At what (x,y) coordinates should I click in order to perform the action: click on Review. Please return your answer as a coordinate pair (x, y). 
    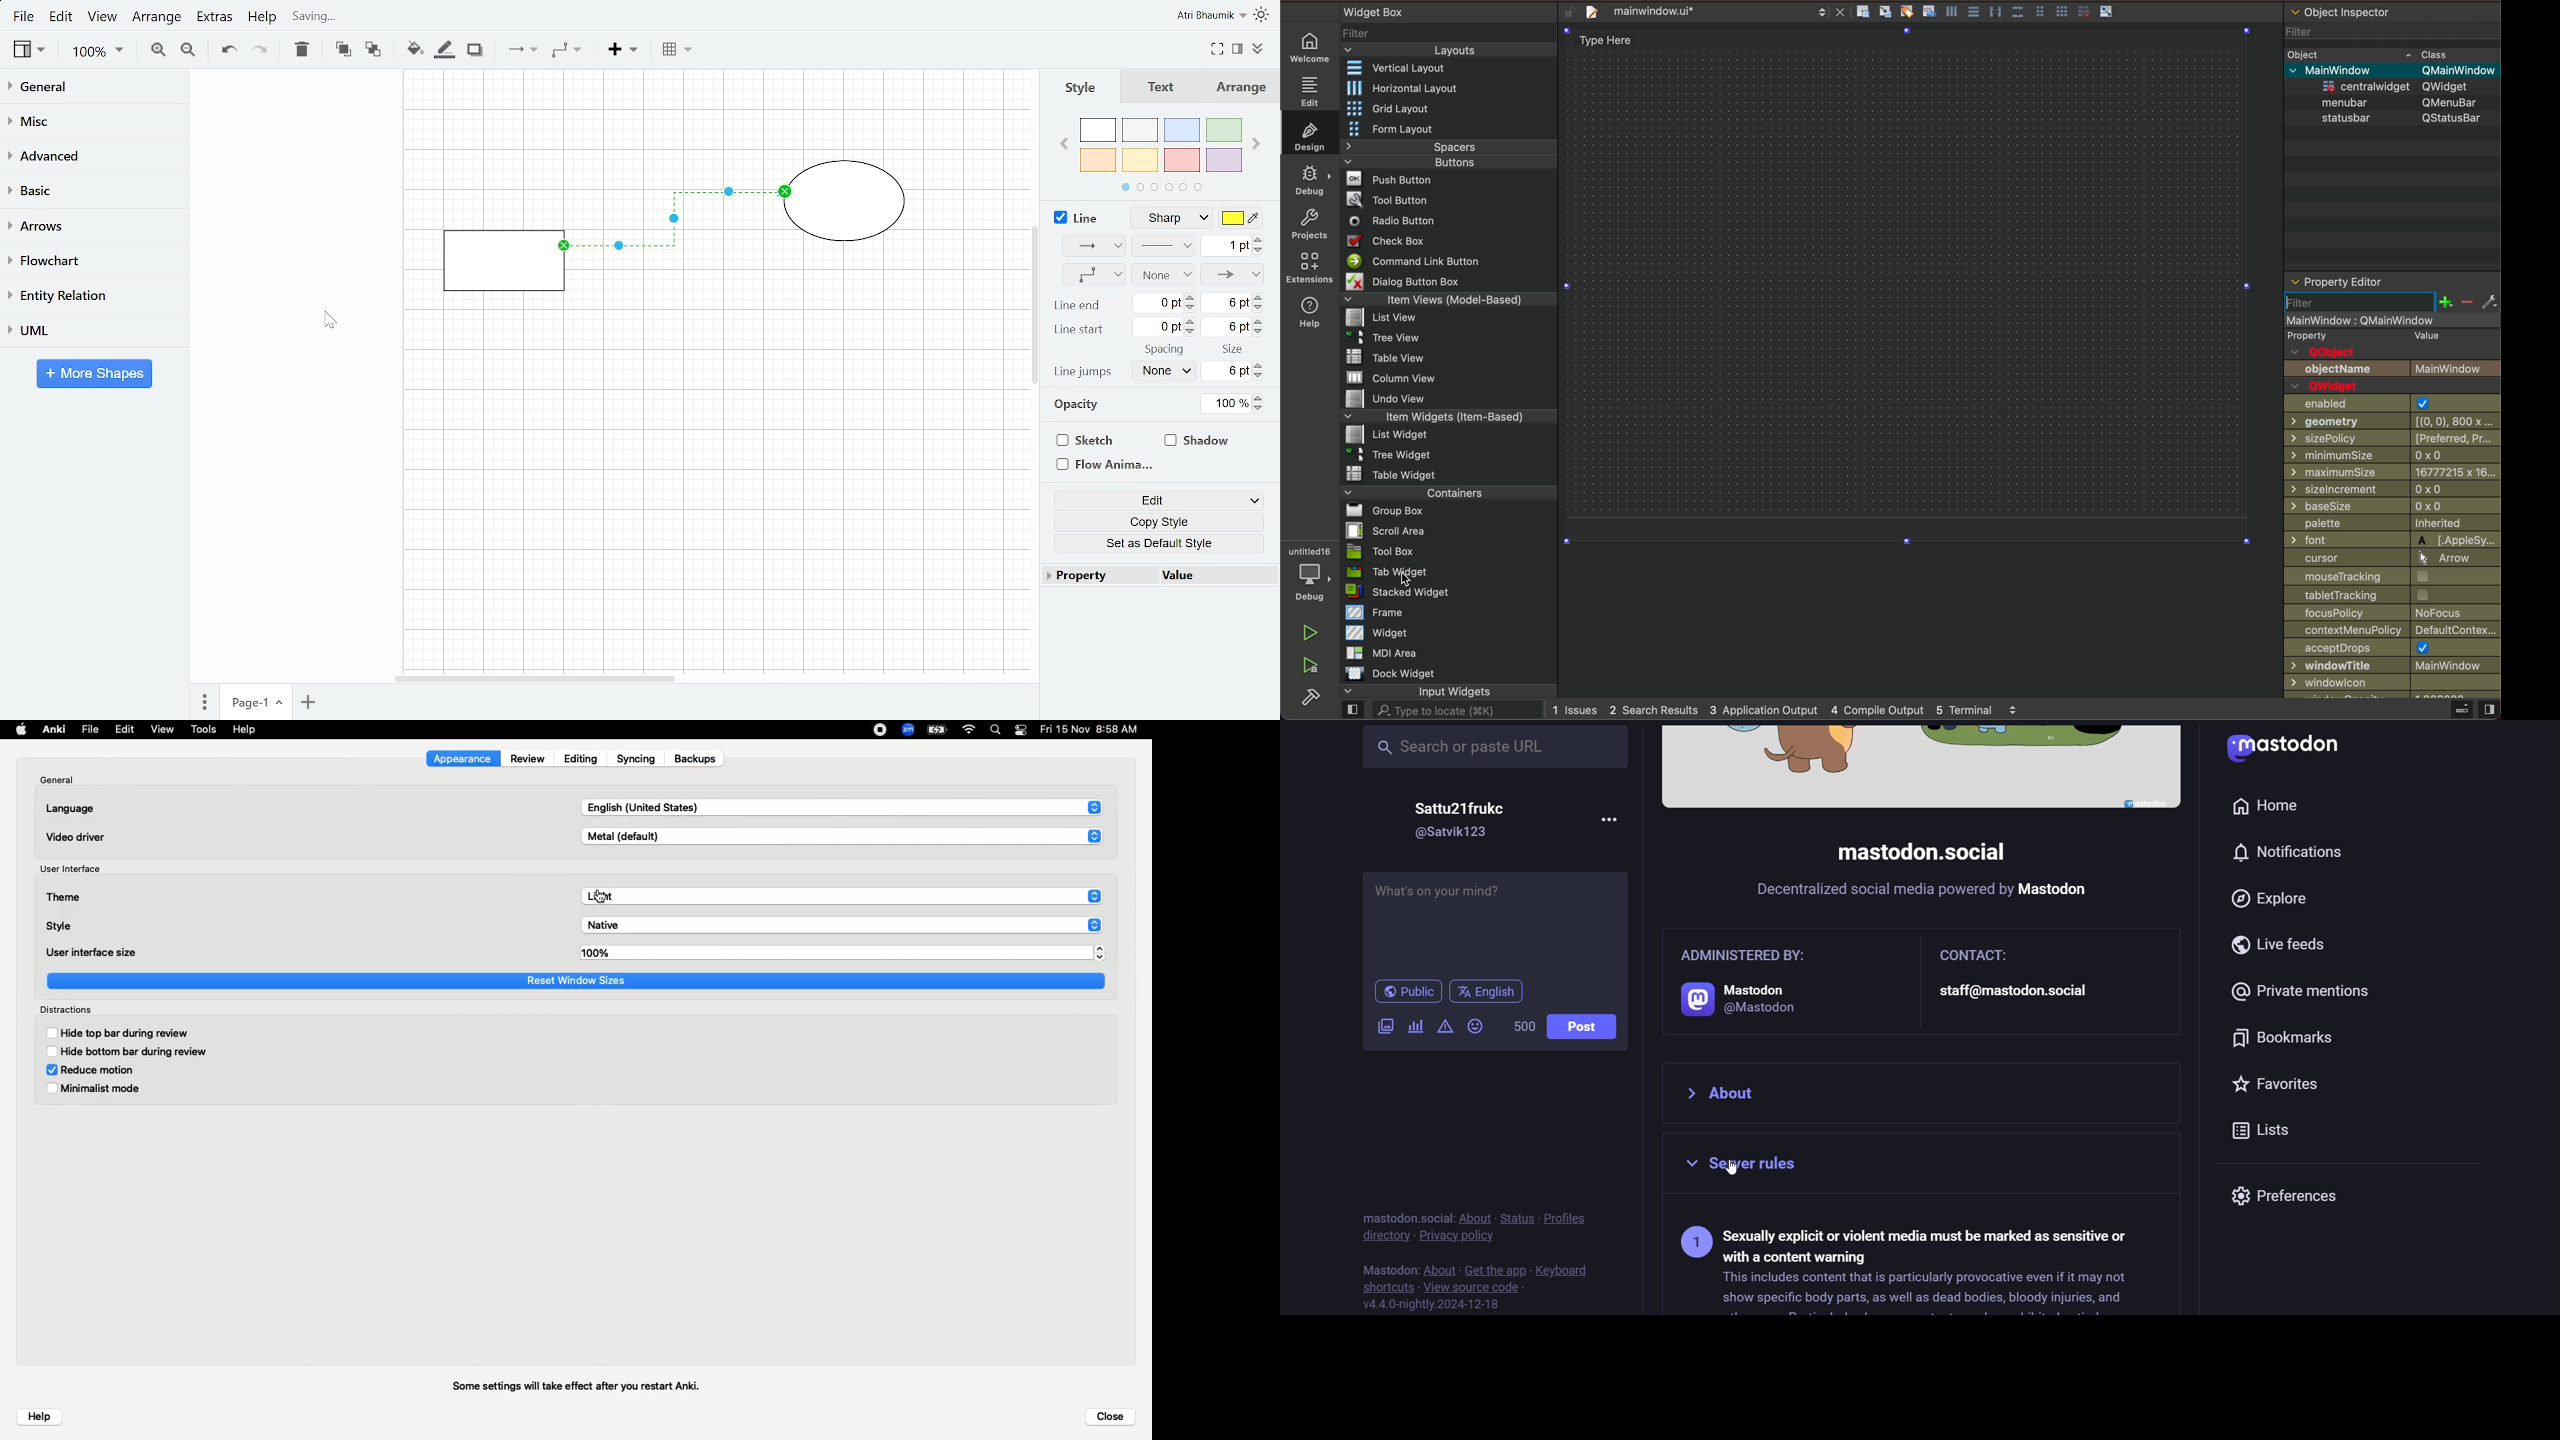
    Looking at the image, I should click on (531, 758).